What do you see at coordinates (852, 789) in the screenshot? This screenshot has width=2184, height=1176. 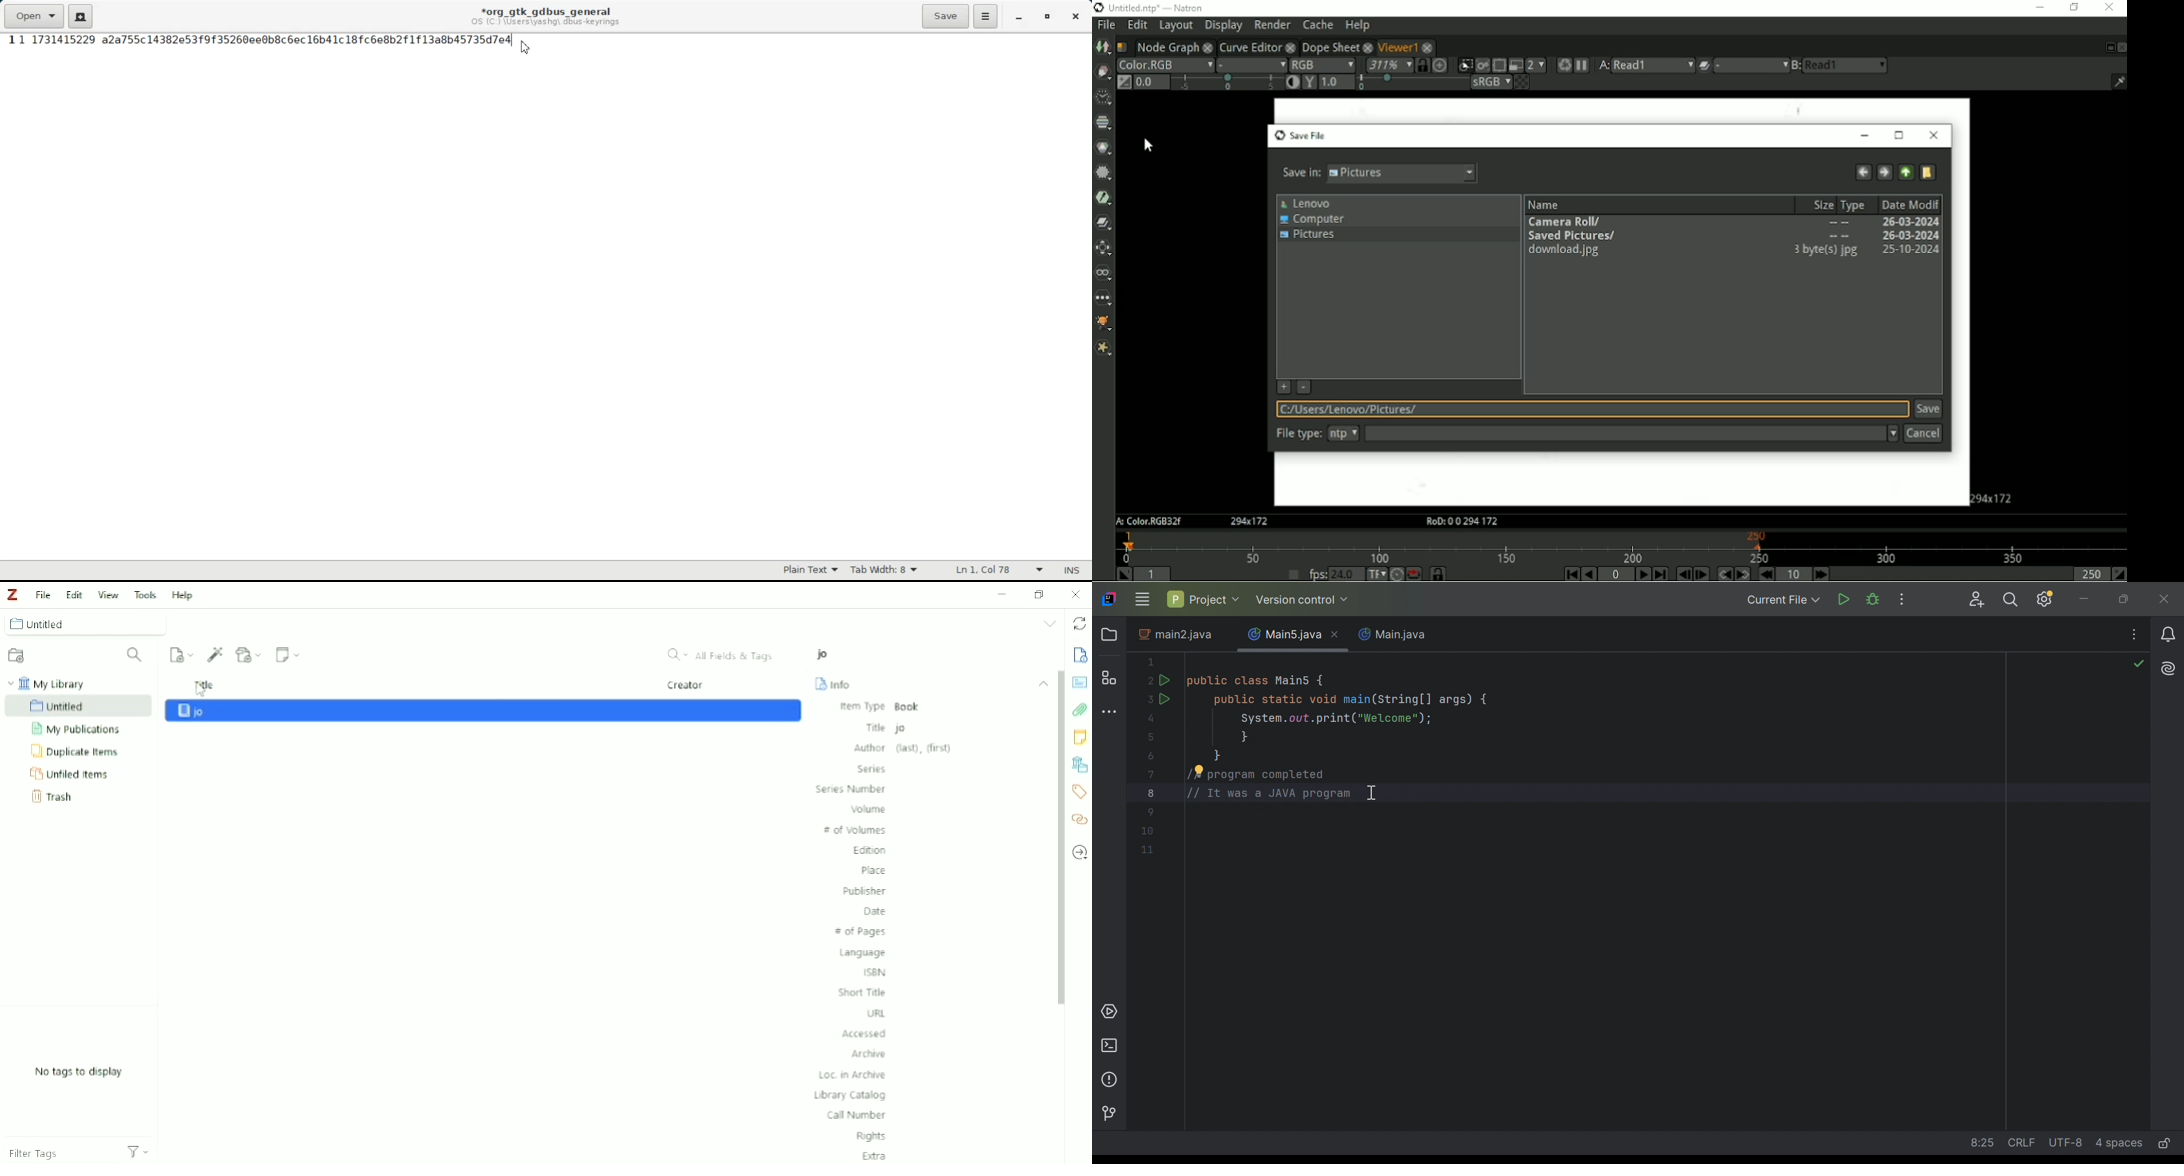 I see `Series Number` at bounding box center [852, 789].